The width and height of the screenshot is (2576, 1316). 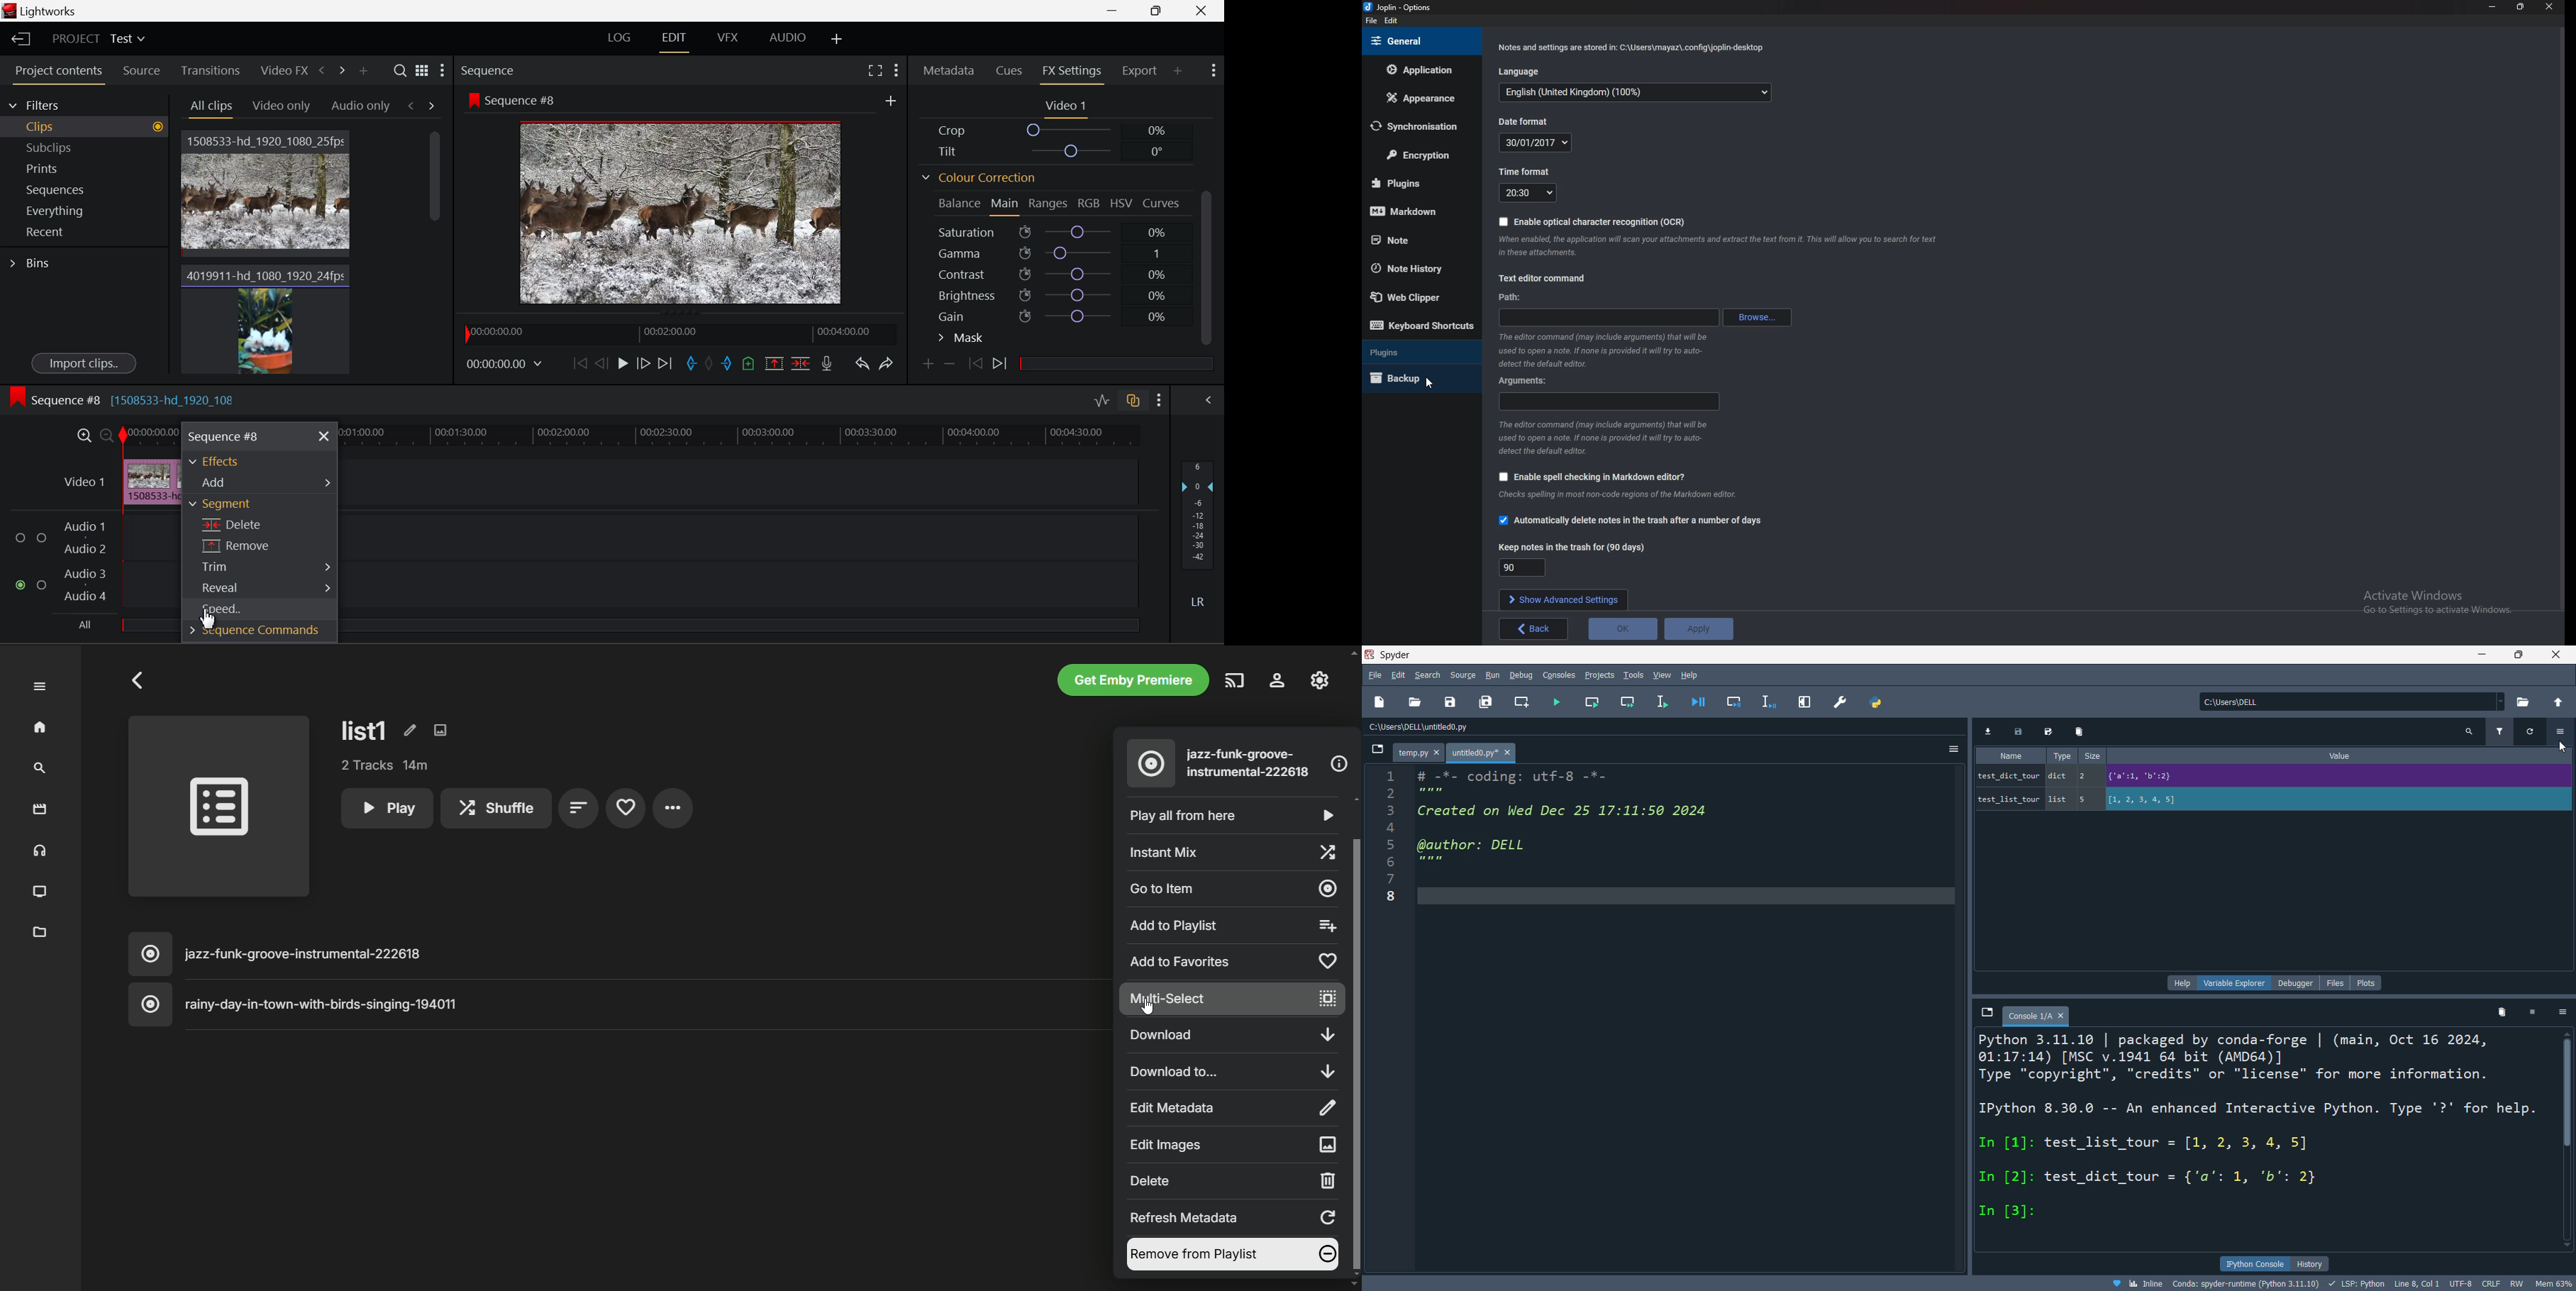 What do you see at coordinates (1531, 120) in the screenshot?
I see `Date format` at bounding box center [1531, 120].